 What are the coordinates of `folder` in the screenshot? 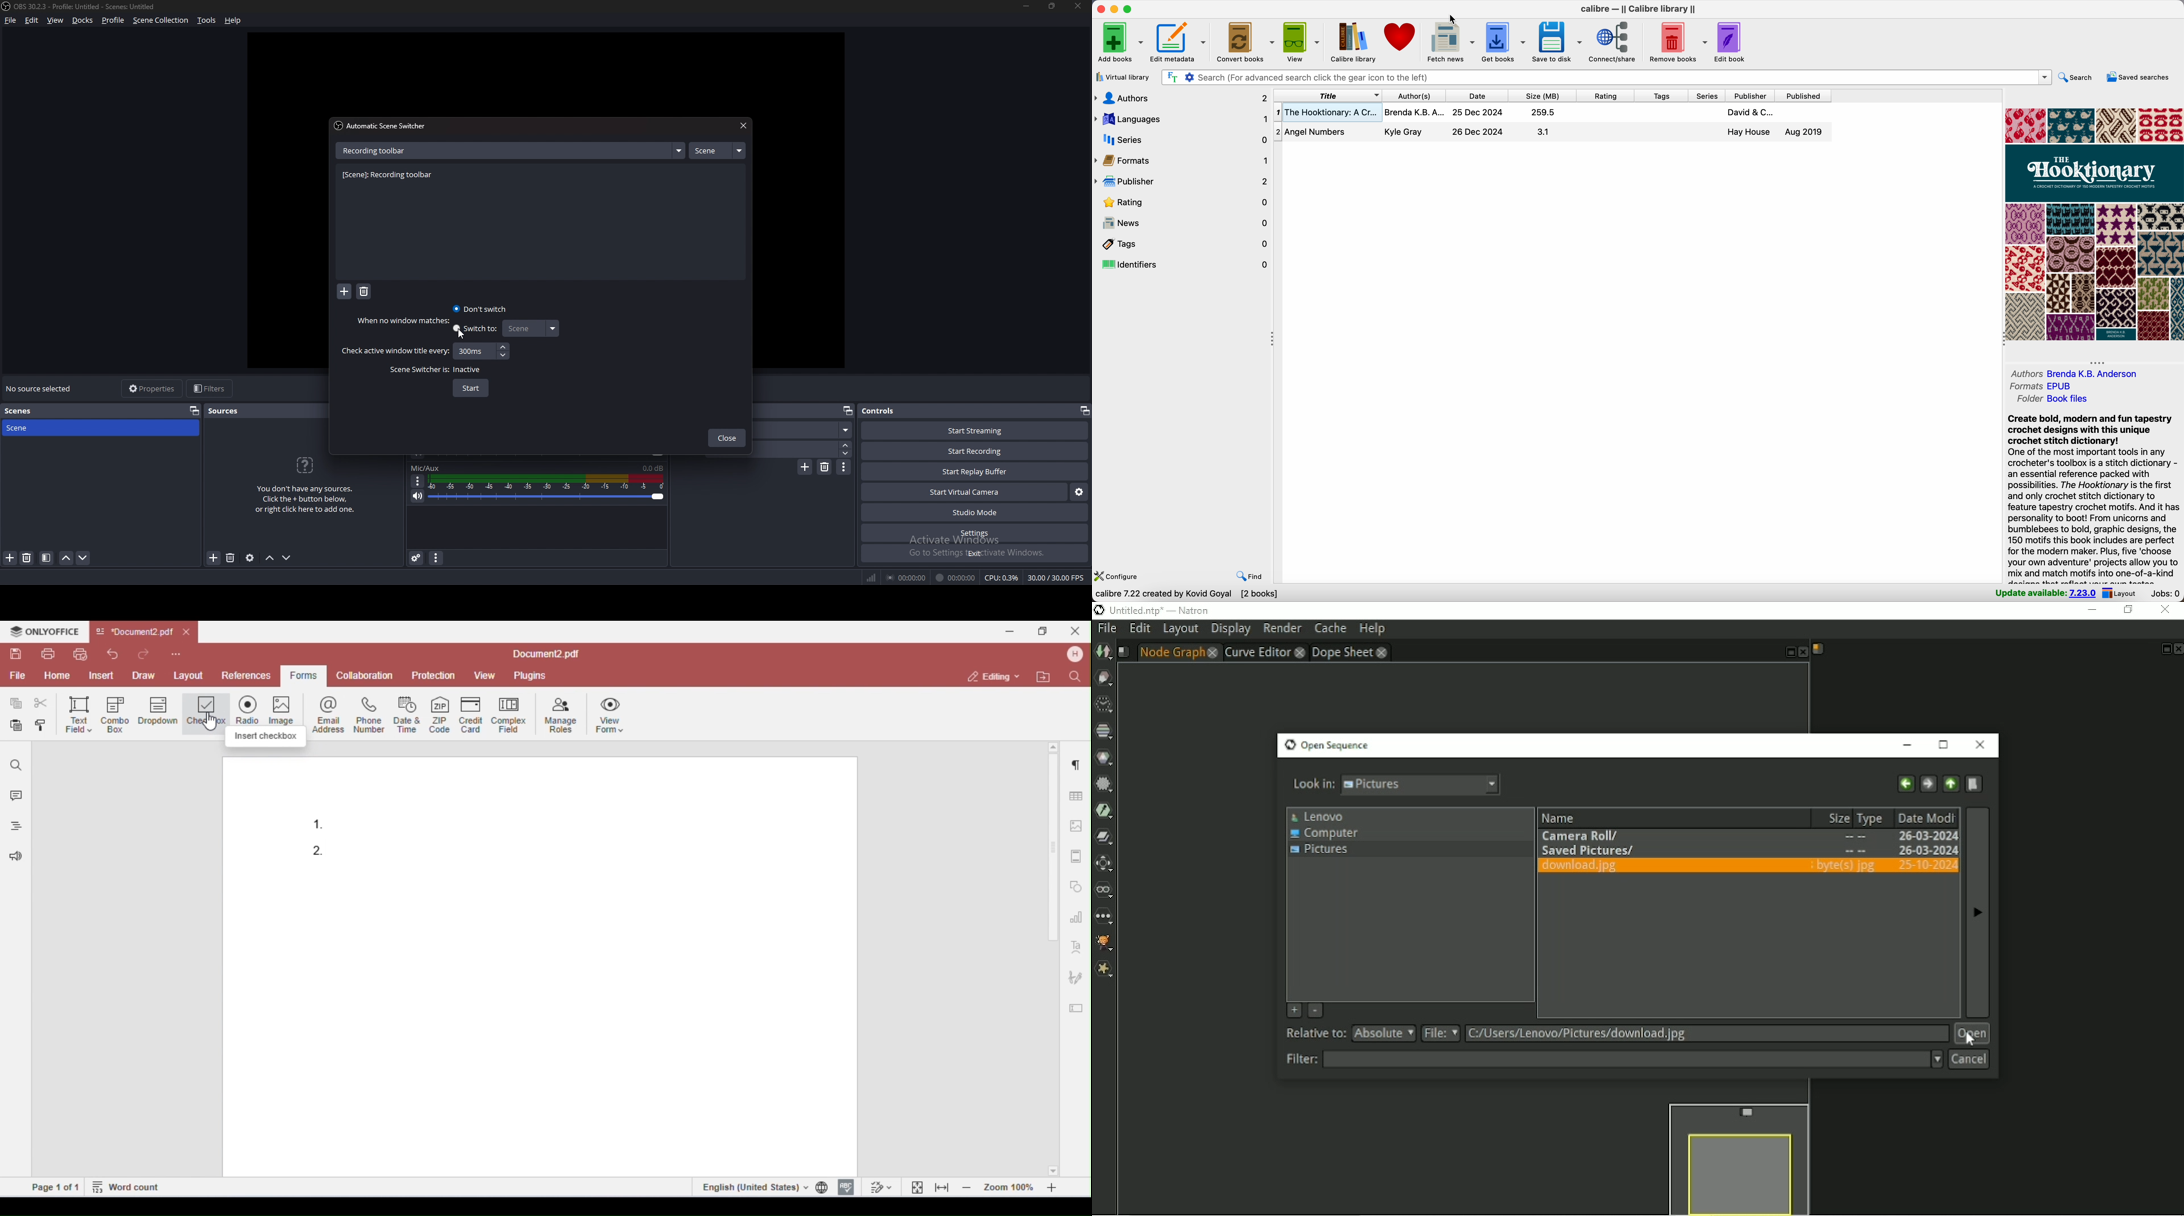 It's located at (2056, 399).